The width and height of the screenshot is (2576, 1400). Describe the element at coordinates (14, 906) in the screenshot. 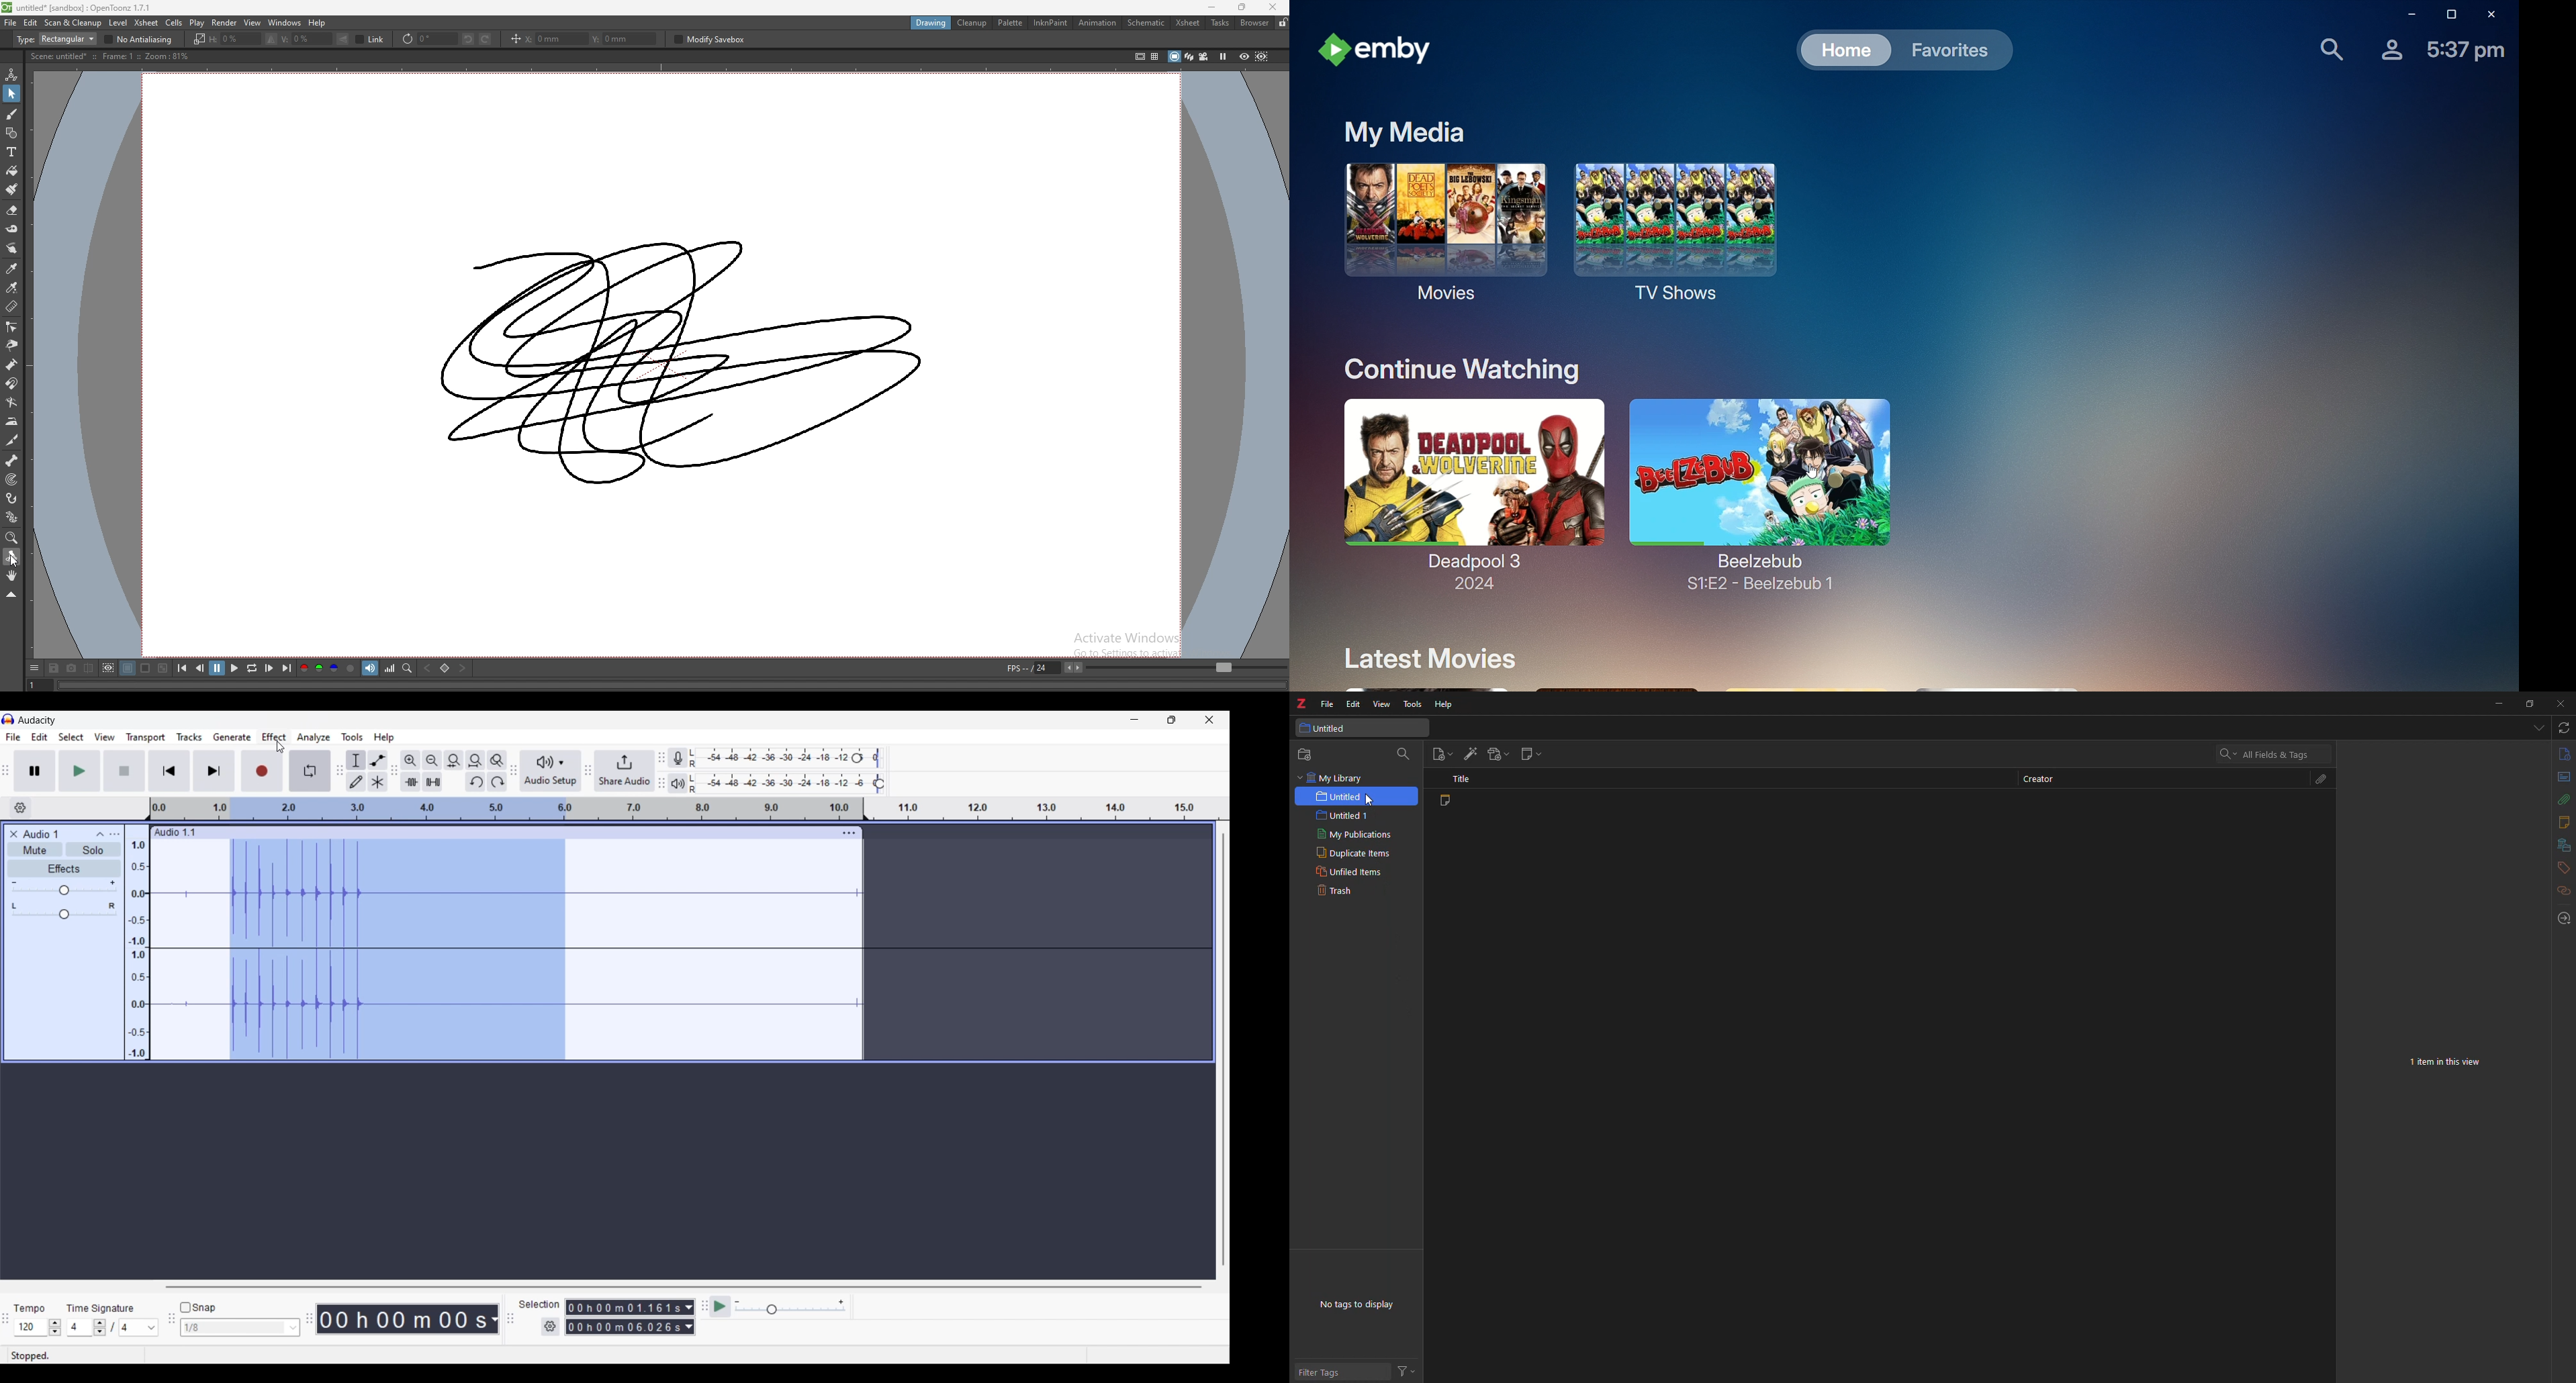

I see `Pan to left` at that location.